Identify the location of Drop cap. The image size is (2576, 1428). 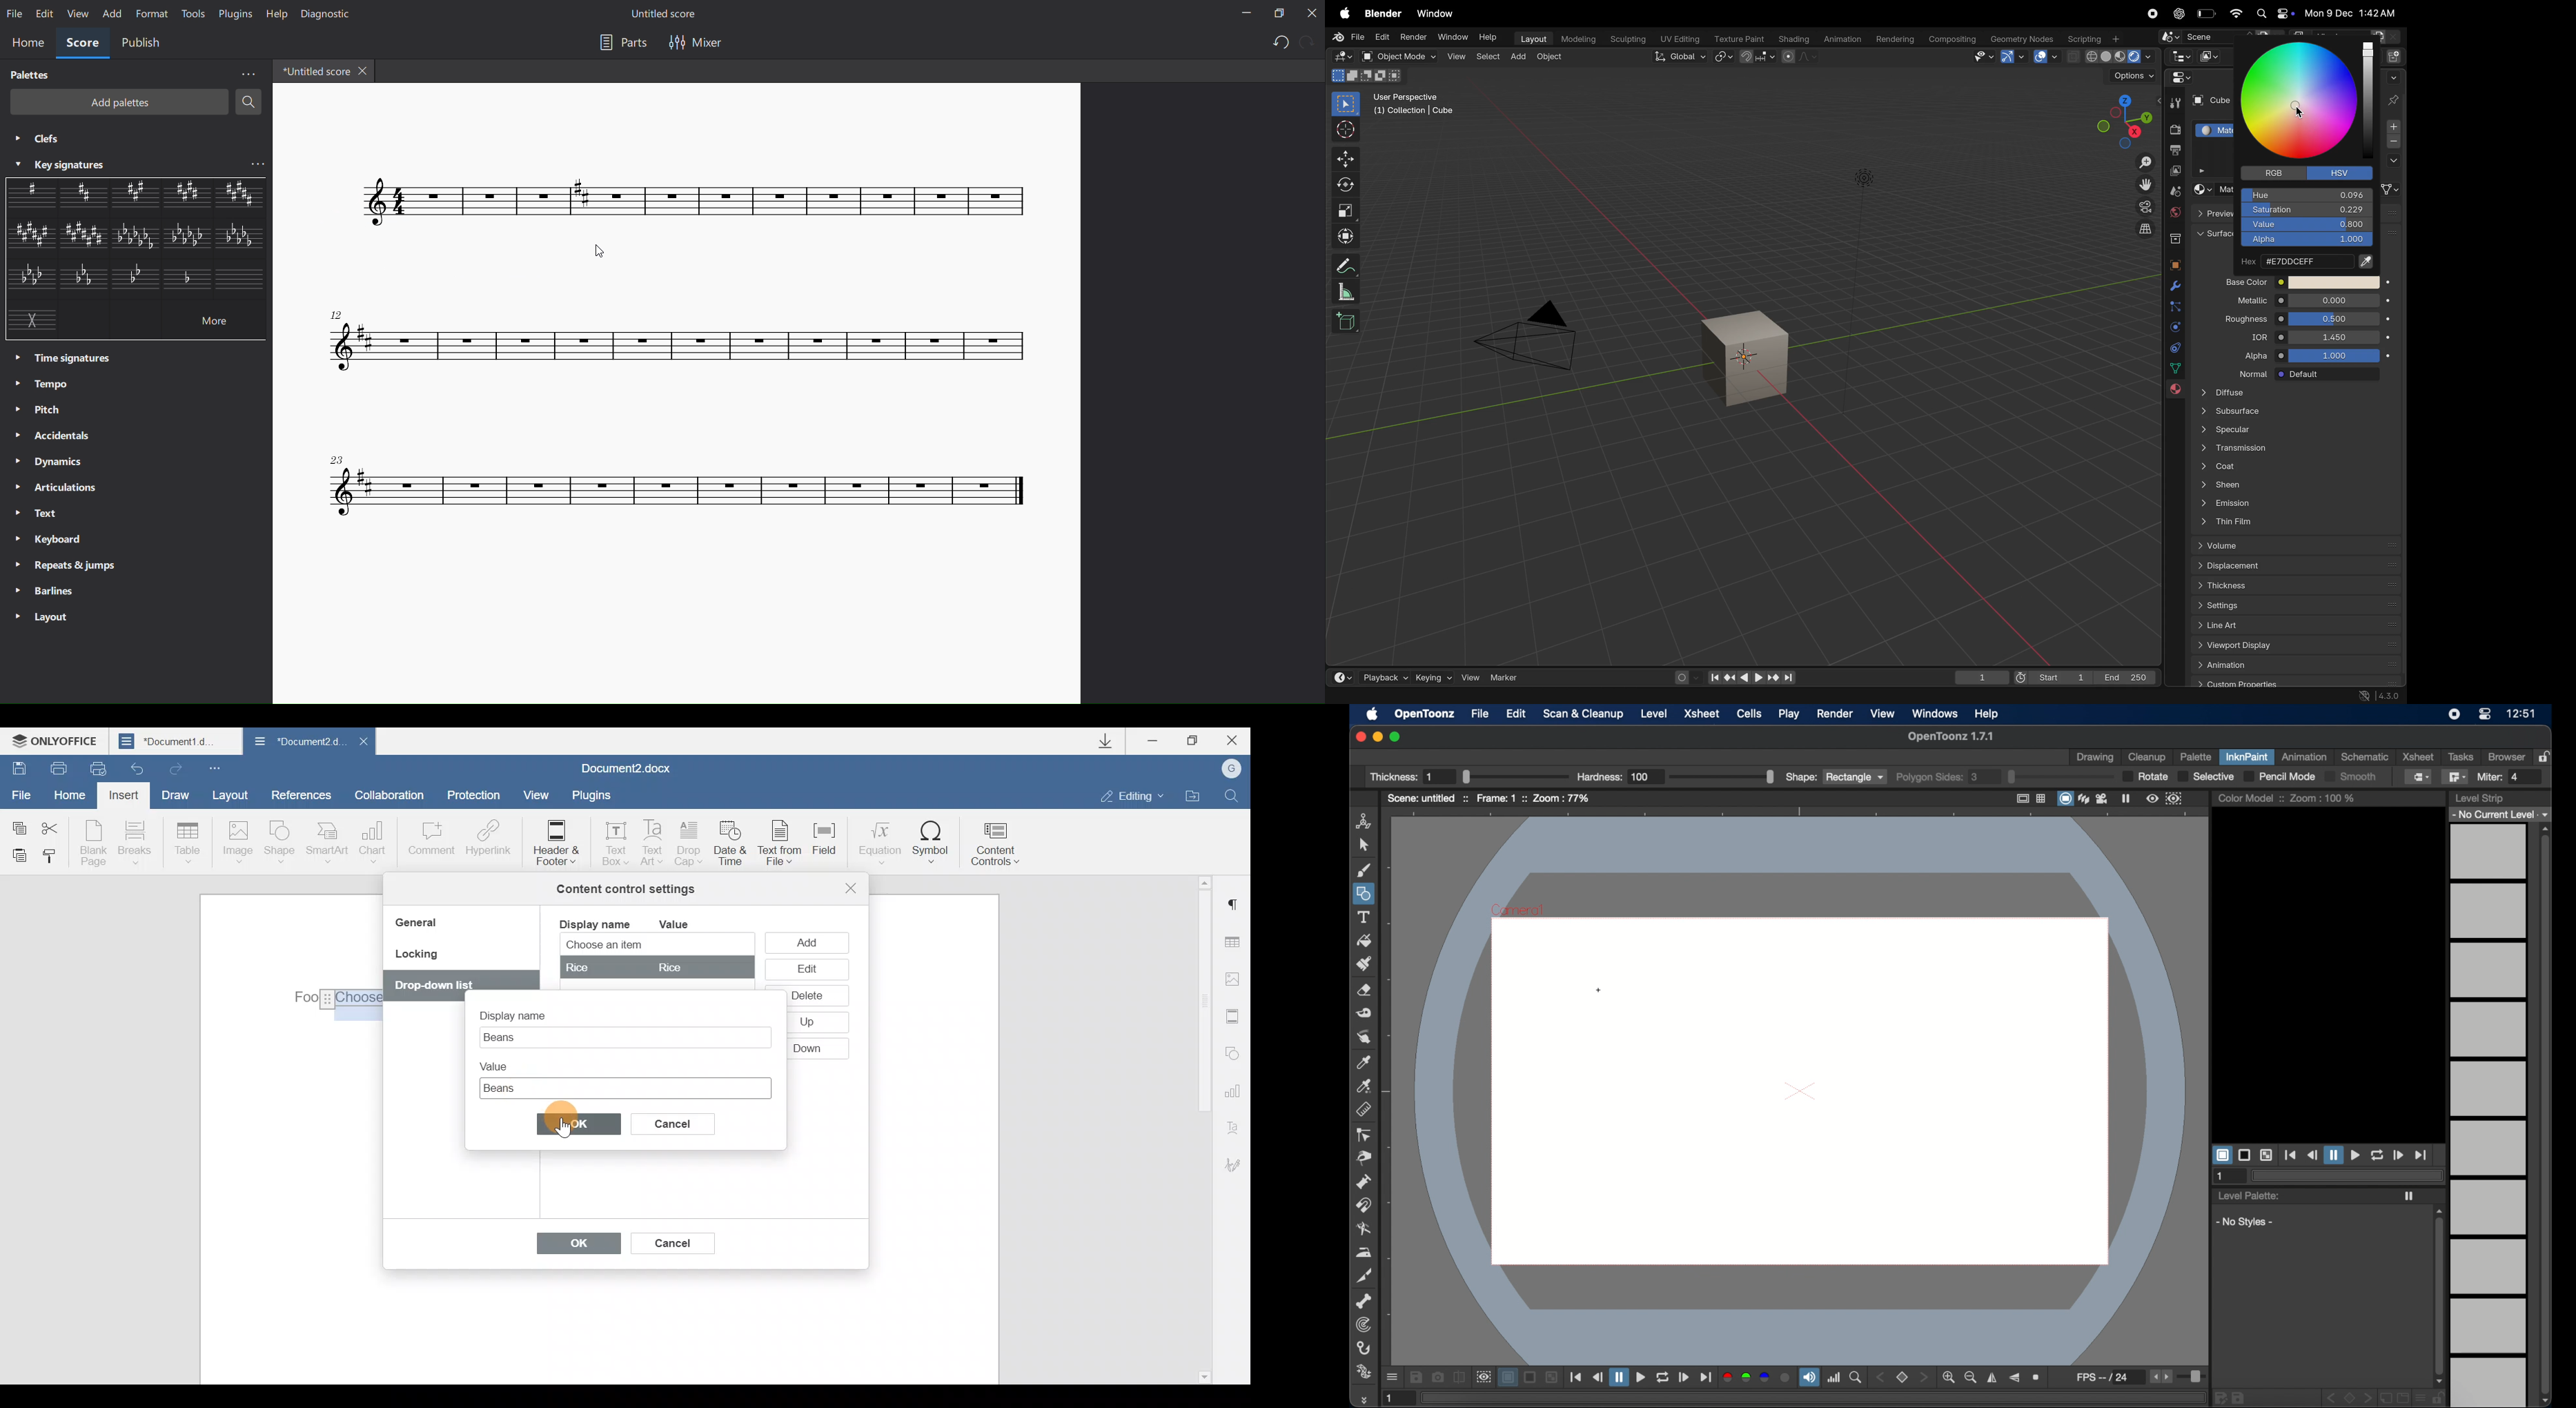
(690, 845).